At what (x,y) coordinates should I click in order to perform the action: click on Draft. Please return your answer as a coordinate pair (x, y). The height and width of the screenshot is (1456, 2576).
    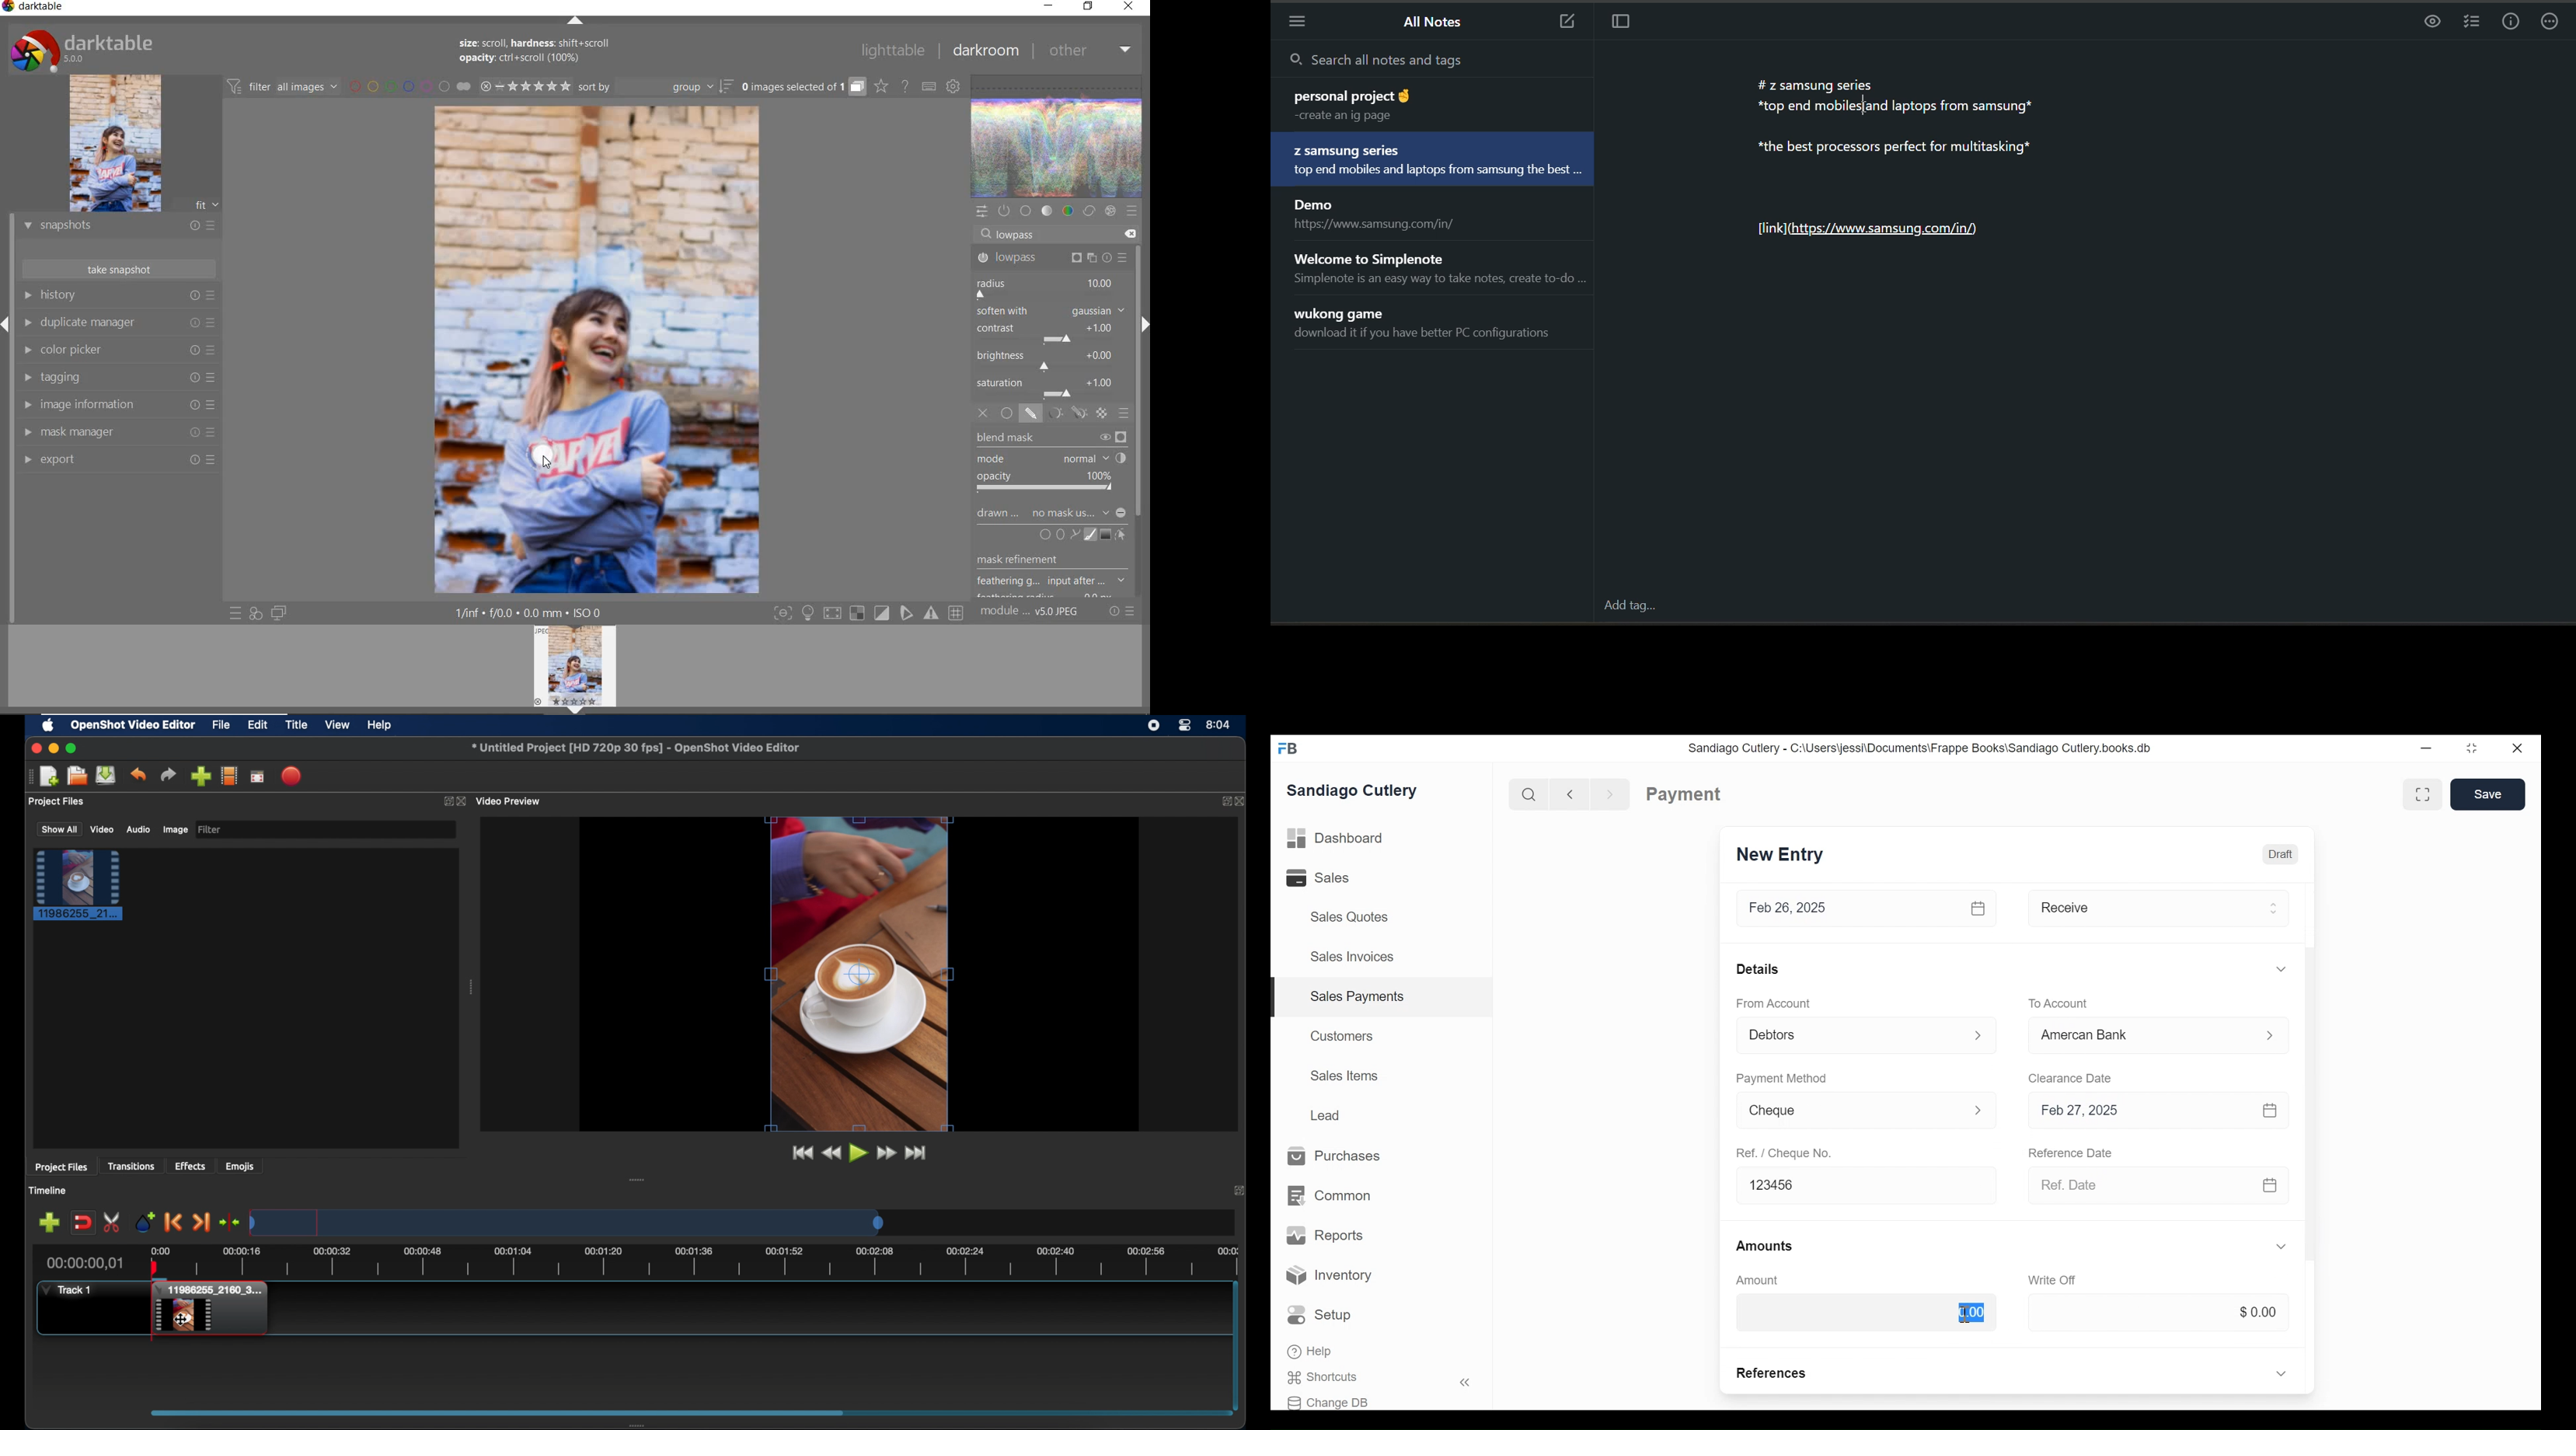
    Looking at the image, I should click on (2280, 853).